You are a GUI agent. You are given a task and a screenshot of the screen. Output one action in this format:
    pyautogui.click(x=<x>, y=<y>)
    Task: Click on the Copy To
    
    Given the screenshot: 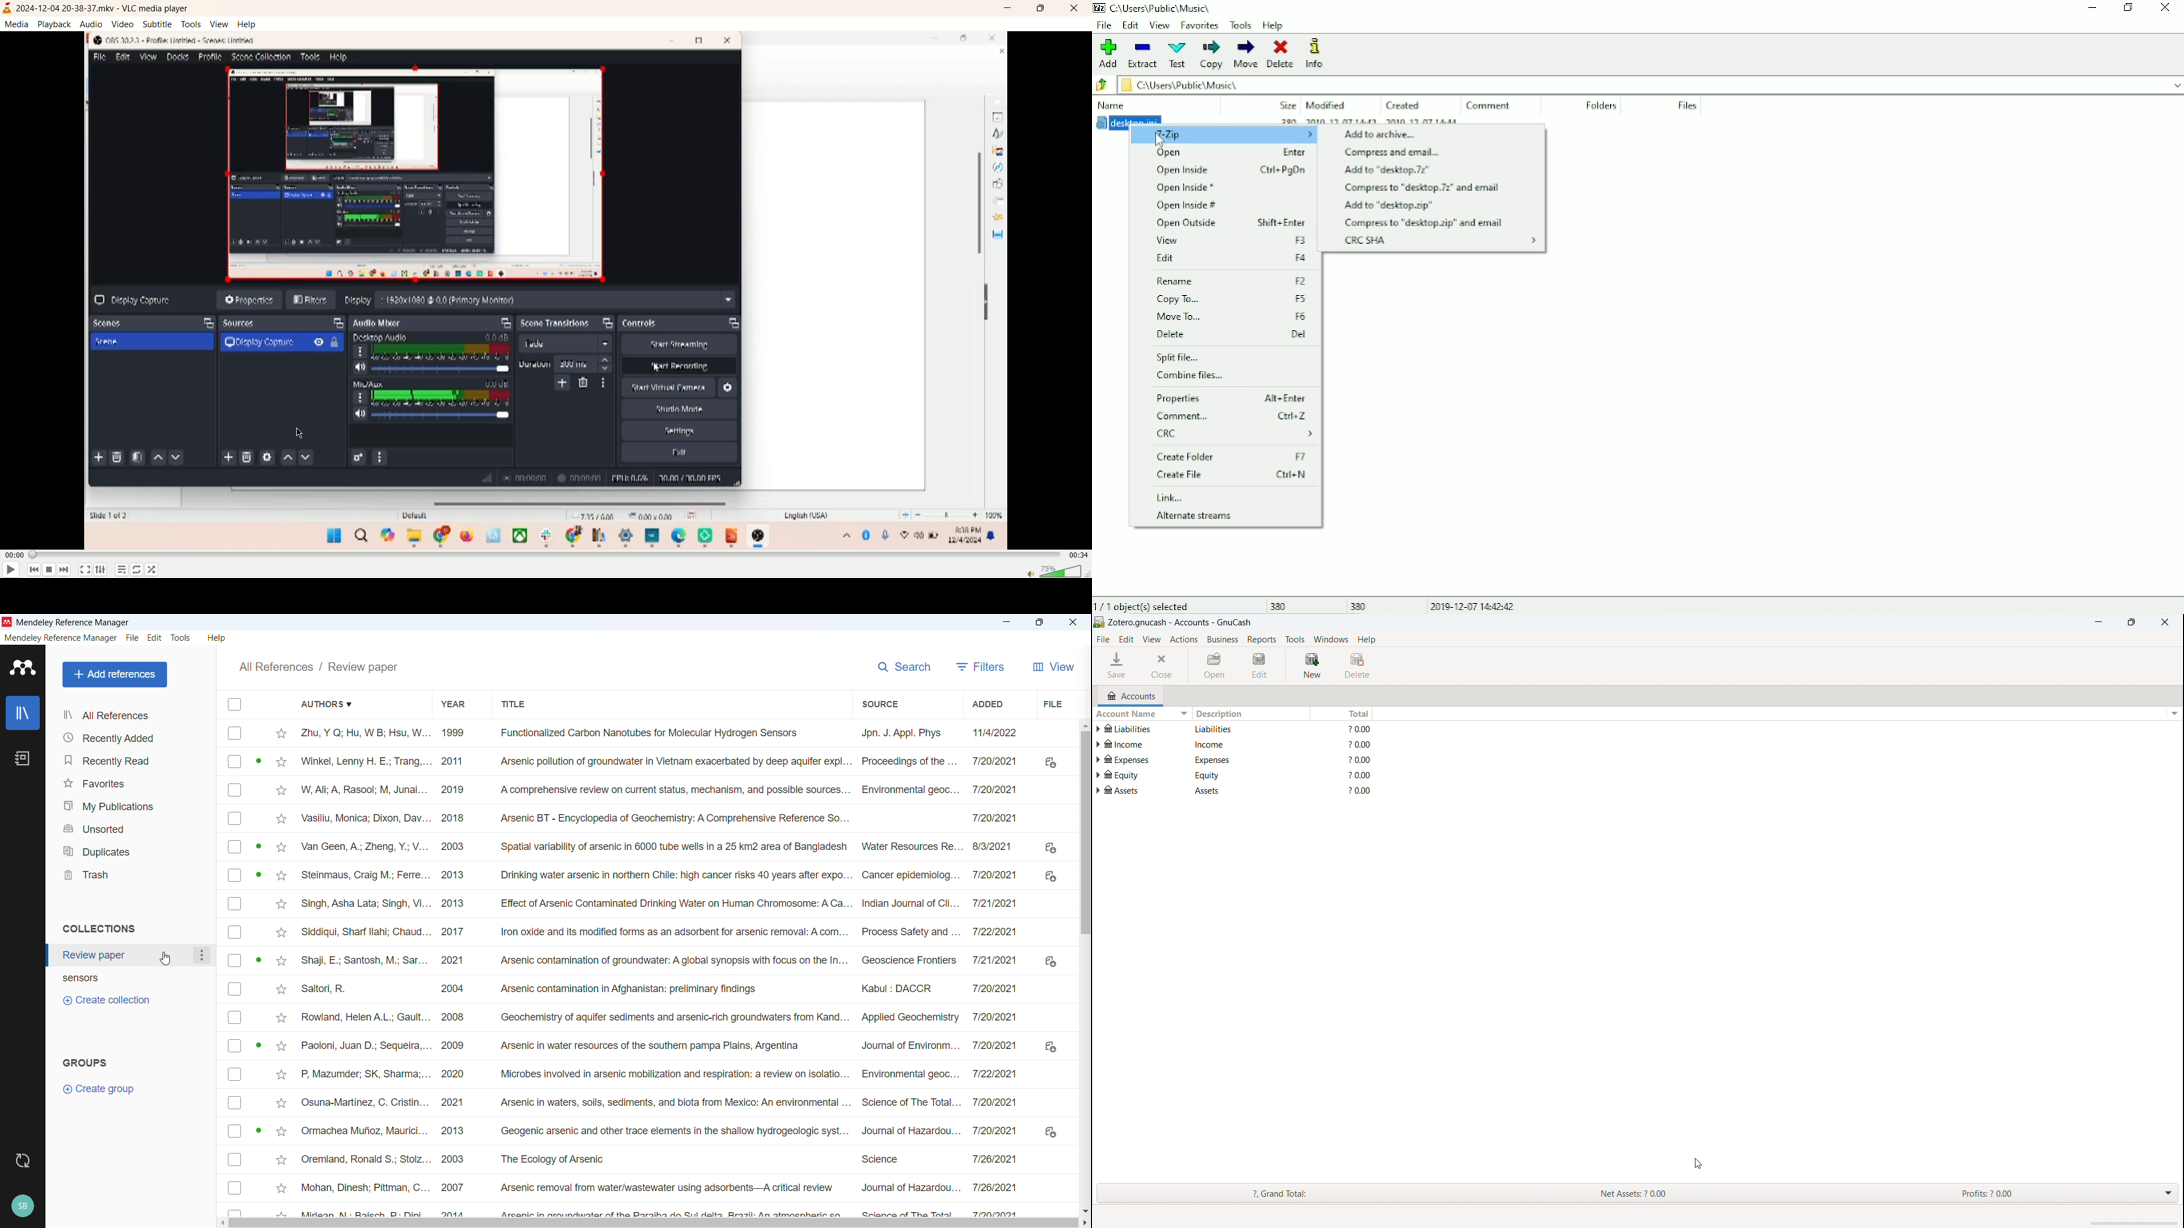 What is the action you would take?
    pyautogui.click(x=1233, y=299)
    